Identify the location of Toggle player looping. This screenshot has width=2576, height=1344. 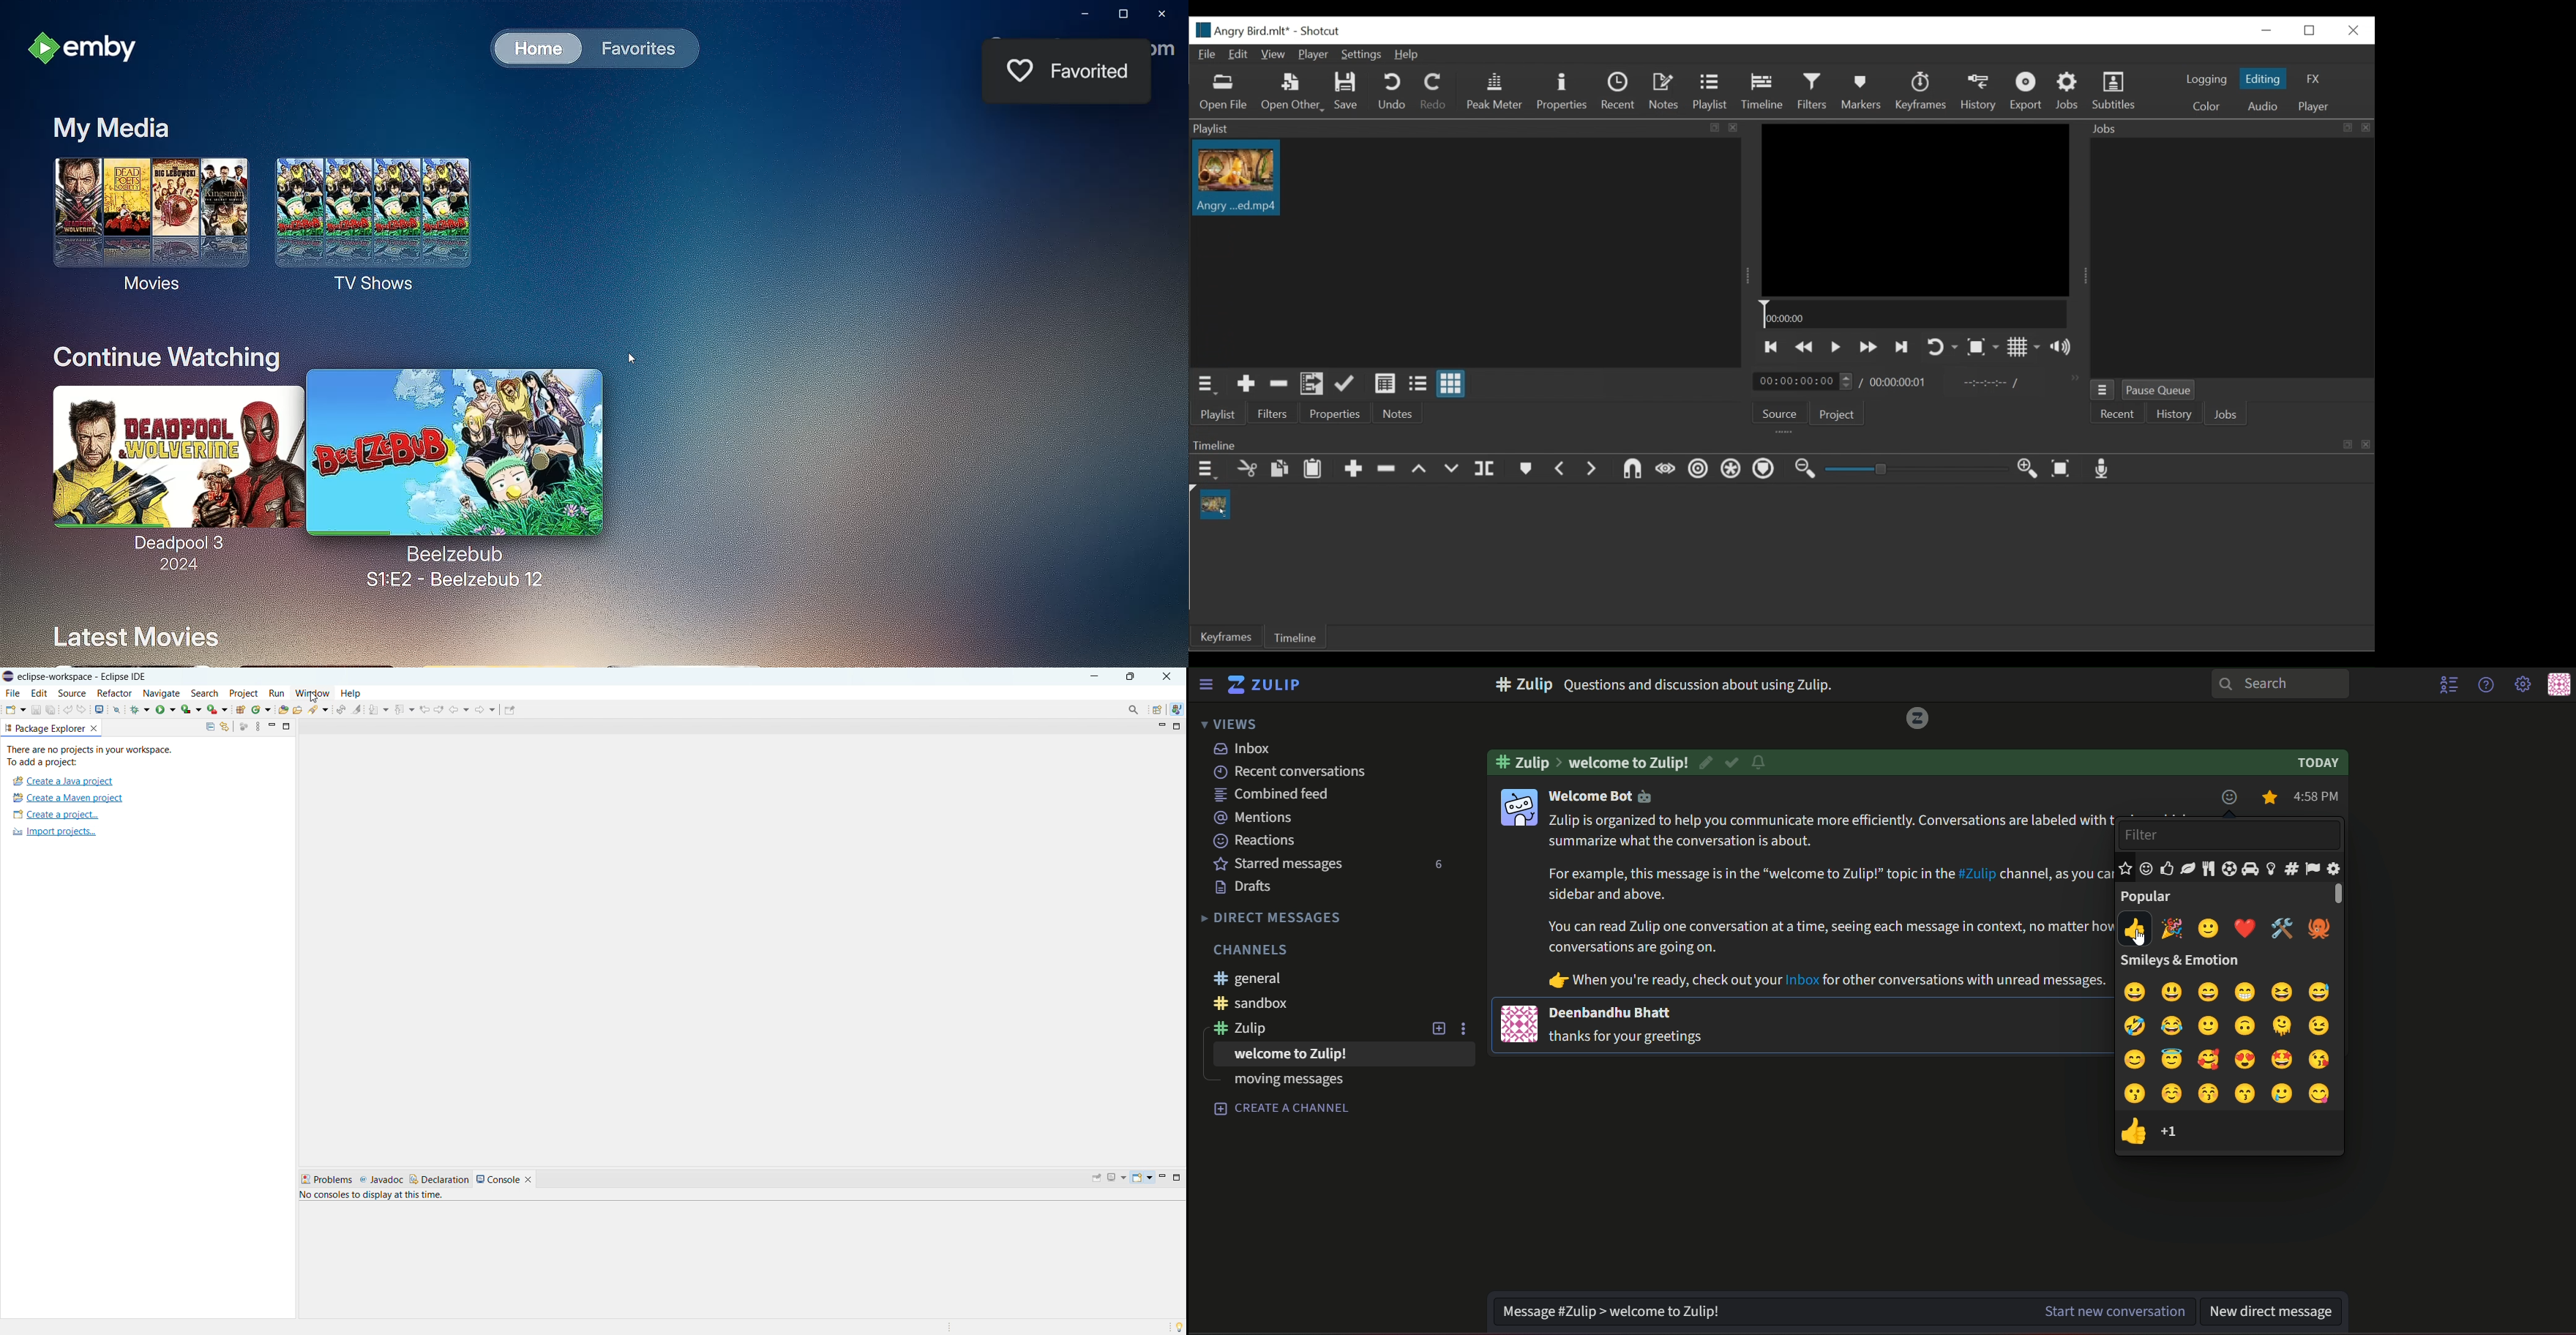
(1941, 346).